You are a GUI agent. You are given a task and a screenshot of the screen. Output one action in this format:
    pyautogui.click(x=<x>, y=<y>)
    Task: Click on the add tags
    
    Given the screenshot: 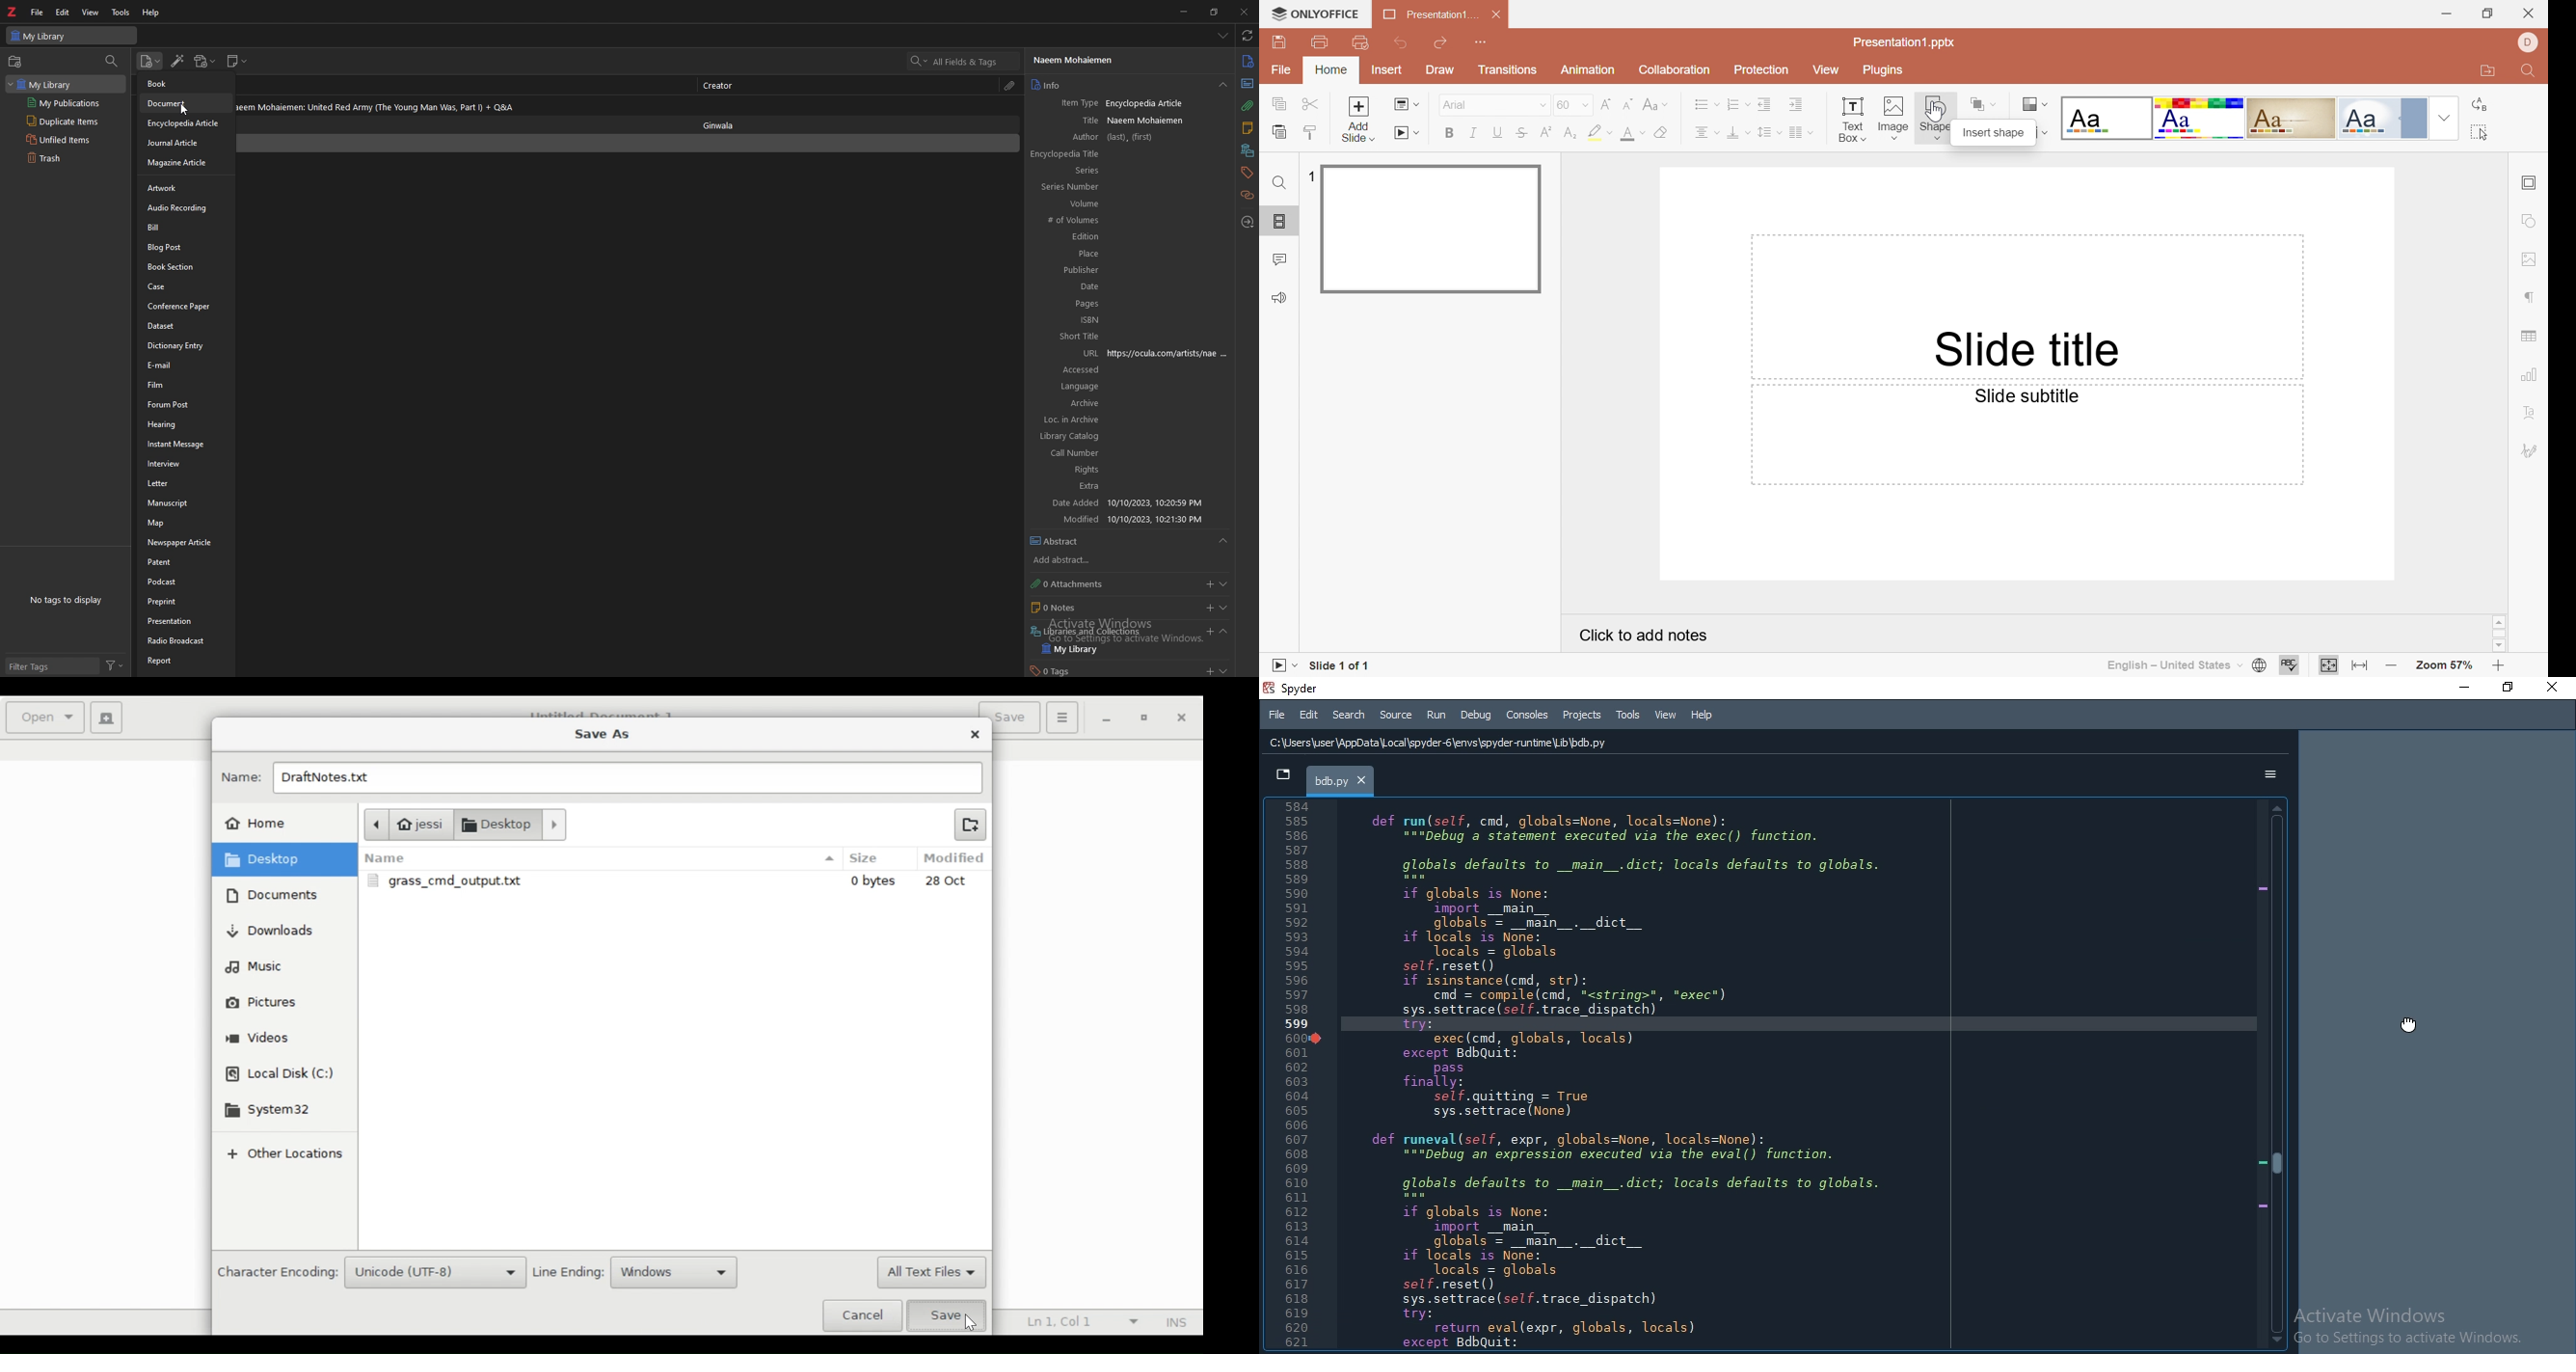 What is the action you would take?
    pyautogui.click(x=1209, y=670)
    